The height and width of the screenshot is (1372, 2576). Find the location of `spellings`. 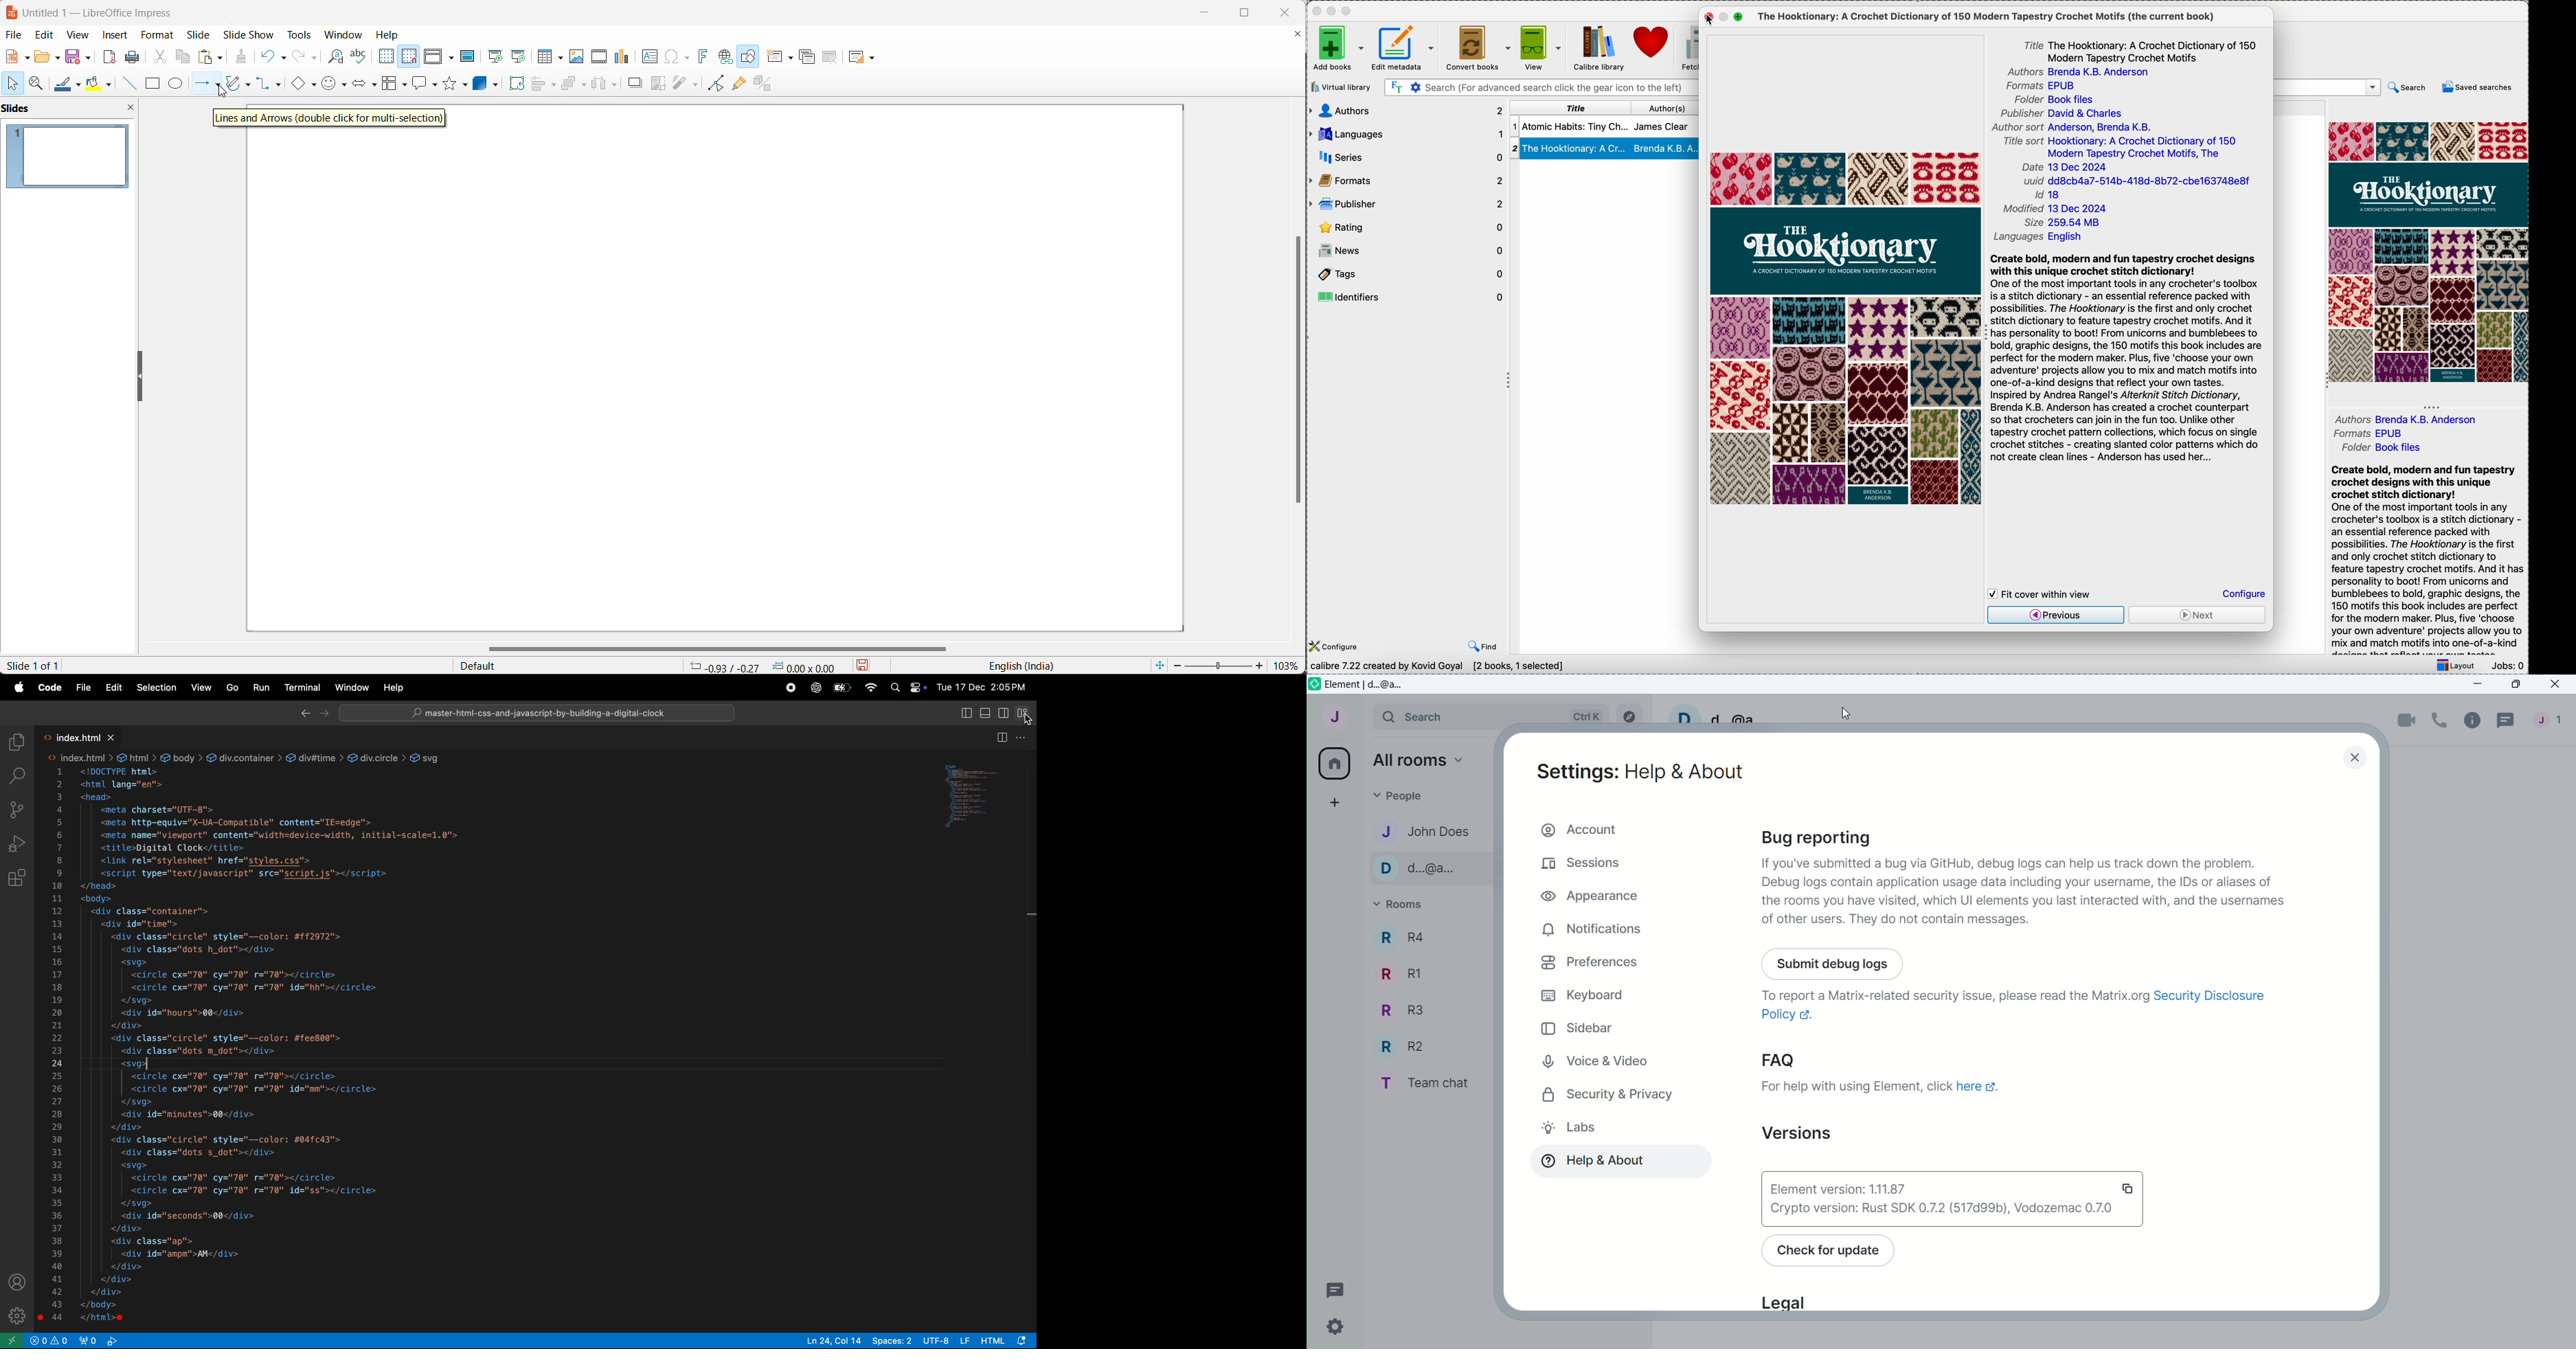

spellings is located at coordinates (359, 56).